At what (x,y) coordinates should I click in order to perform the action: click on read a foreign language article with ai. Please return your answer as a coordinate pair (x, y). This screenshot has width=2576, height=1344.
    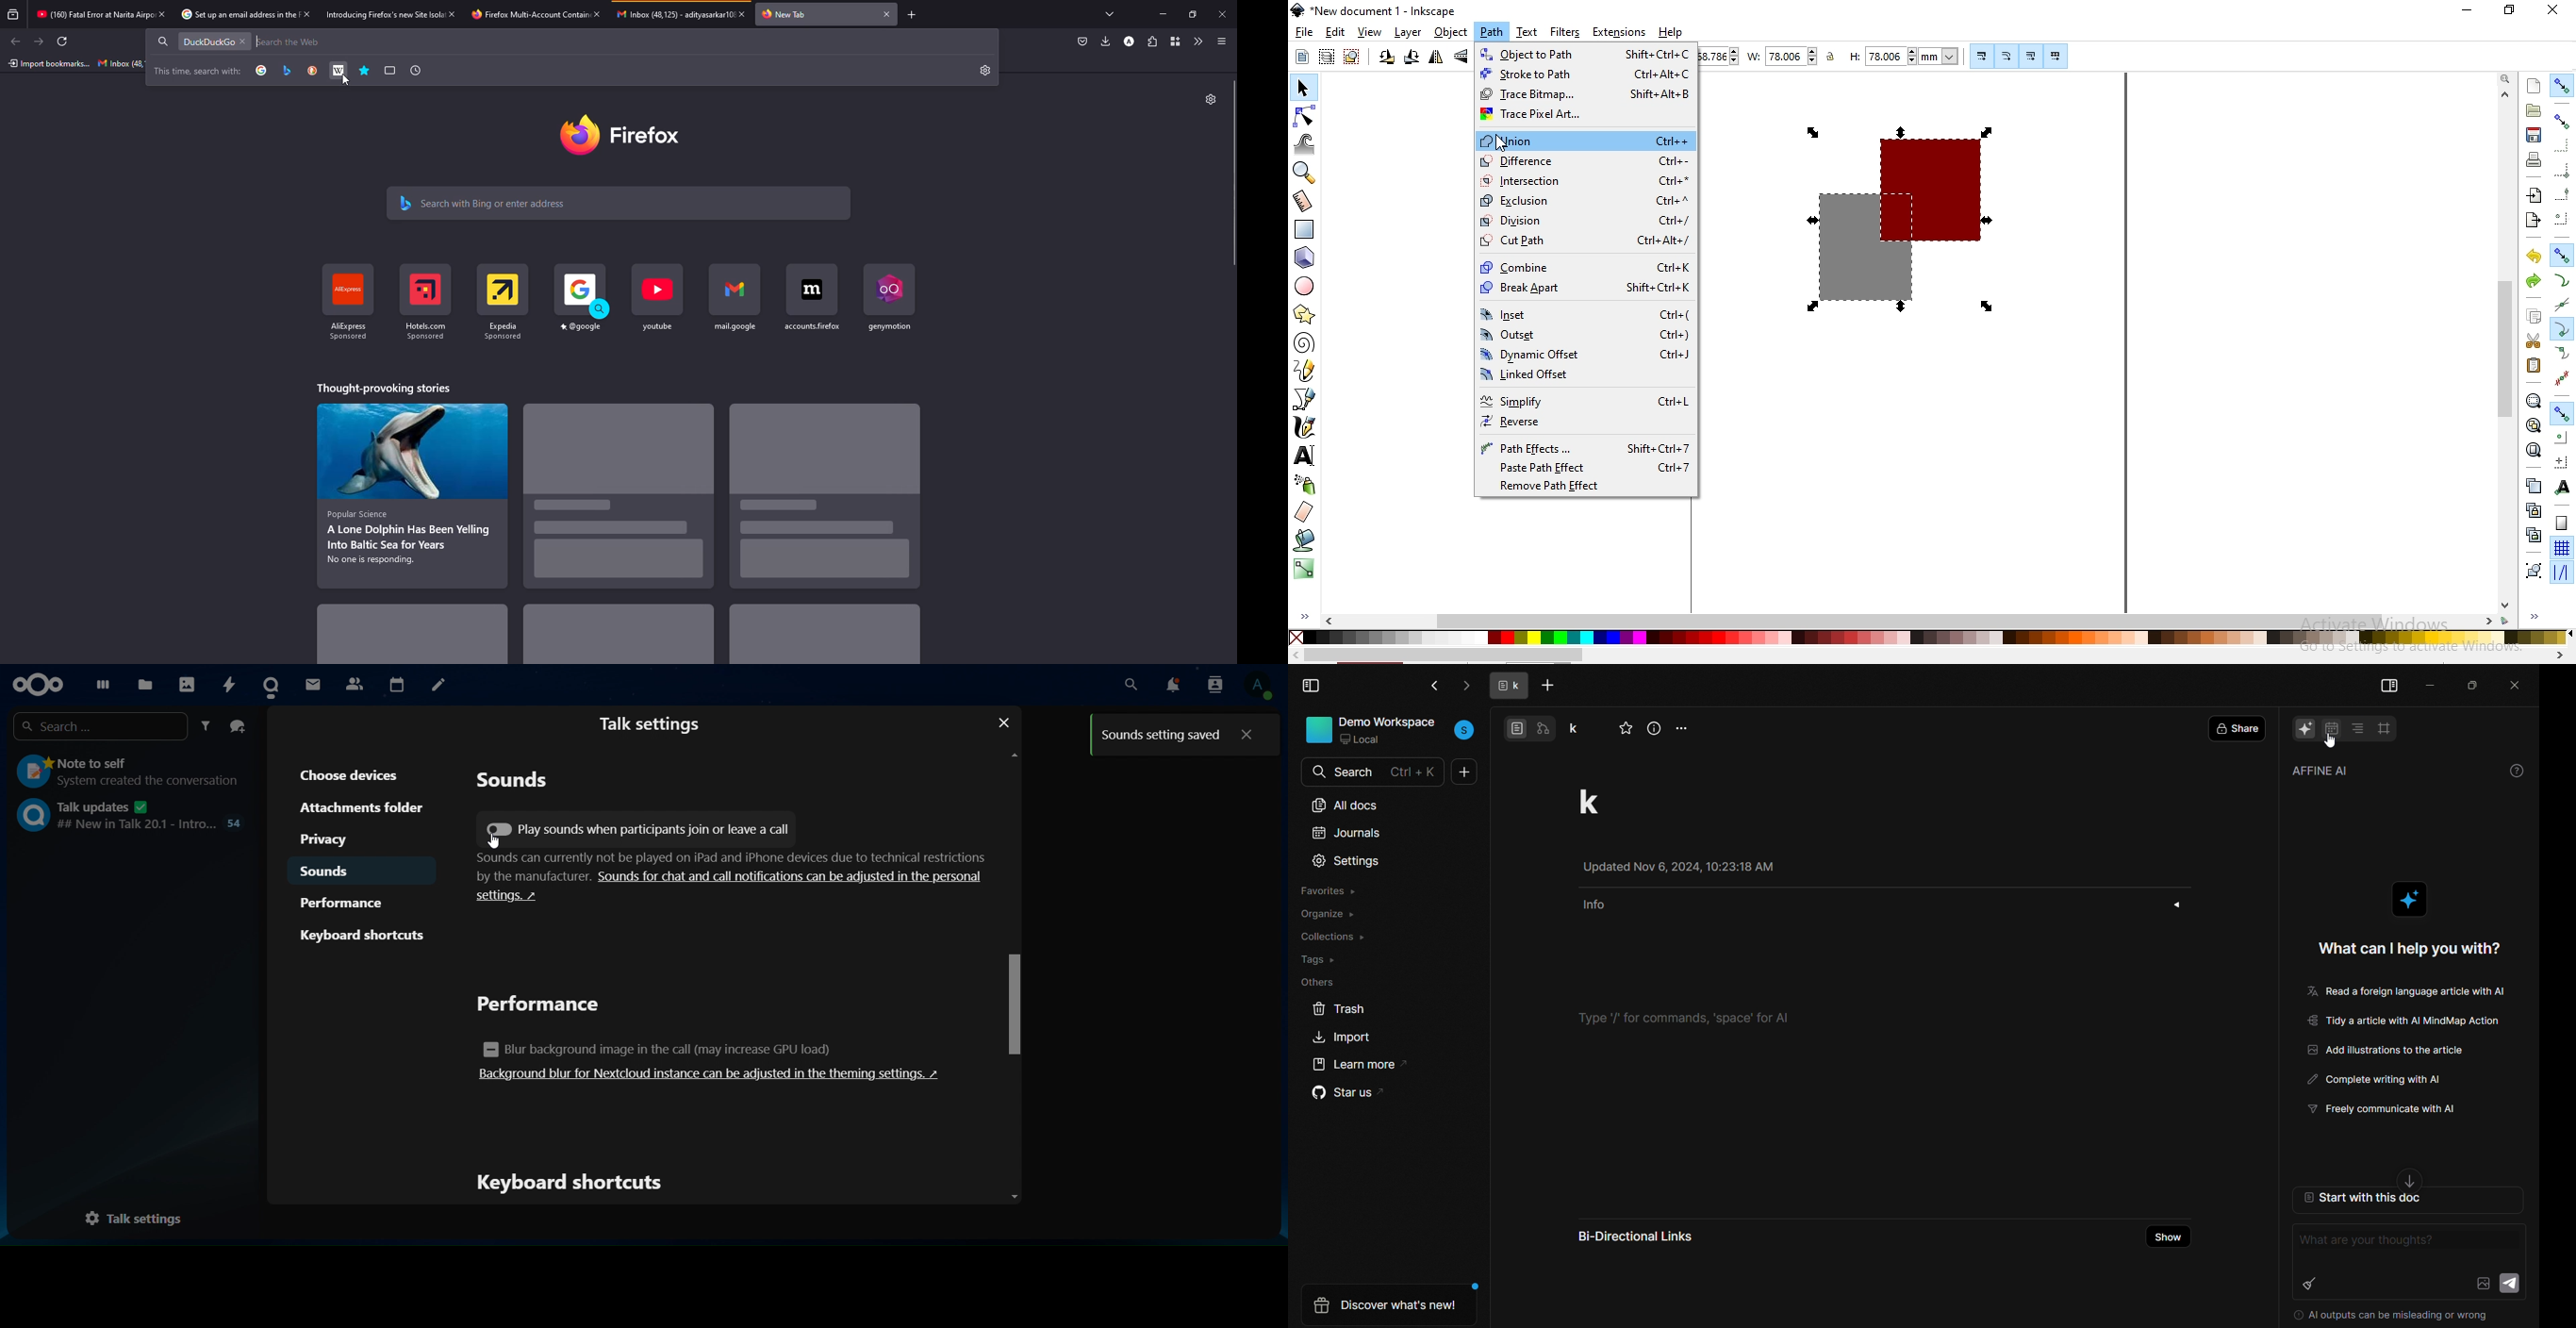
    Looking at the image, I should click on (2406, 991).